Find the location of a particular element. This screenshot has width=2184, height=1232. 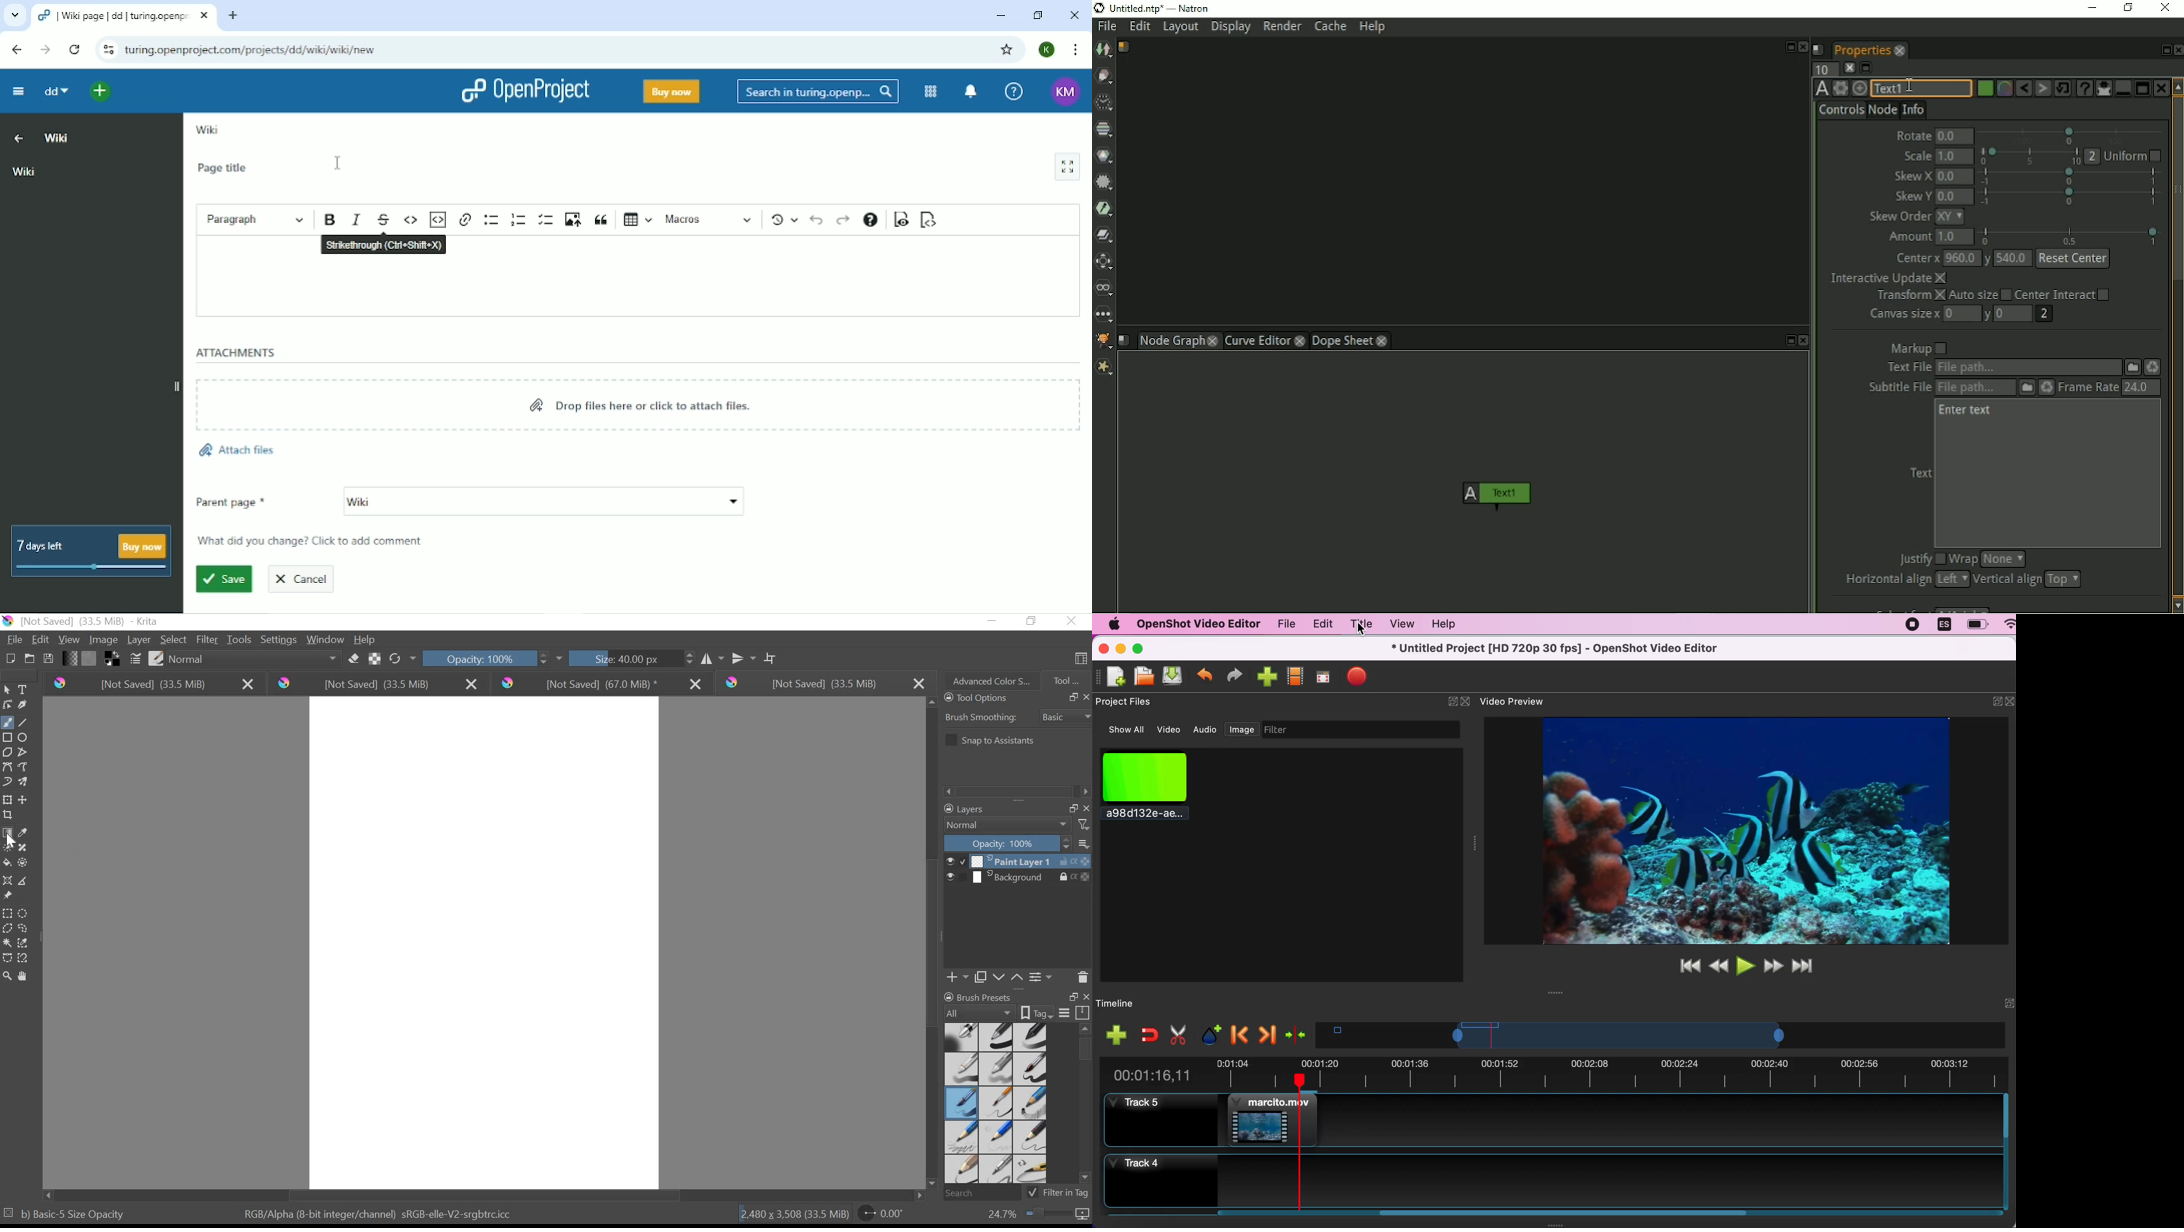

colorize mask tool is located at coordinates (10, 847).